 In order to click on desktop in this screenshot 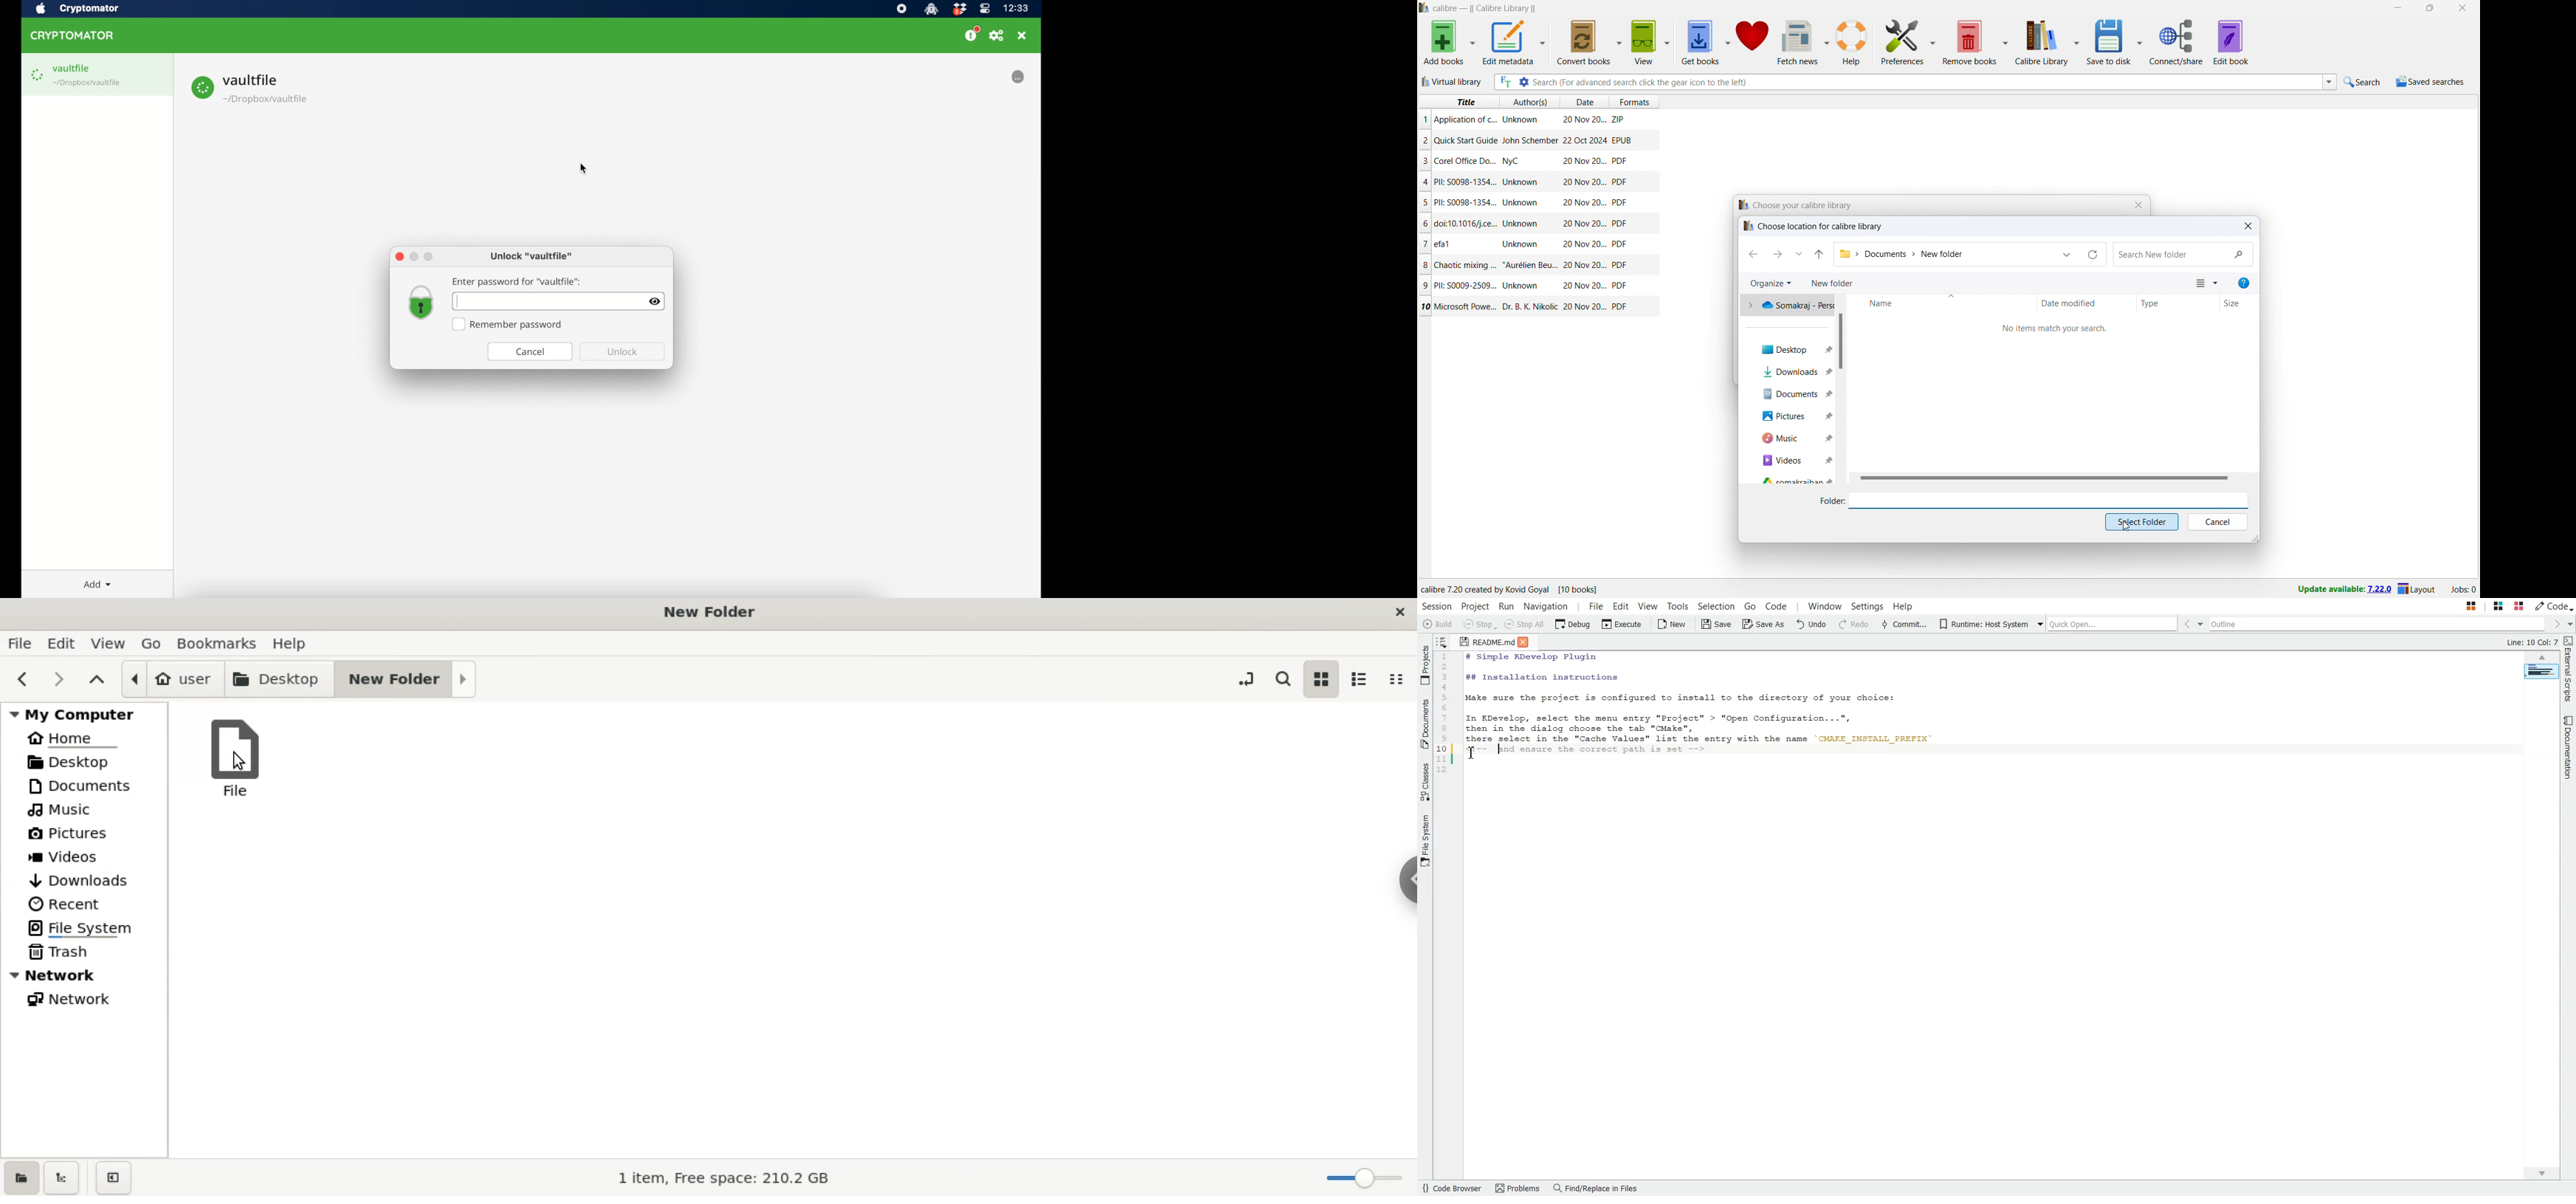, I will do `click(280, 679)`.